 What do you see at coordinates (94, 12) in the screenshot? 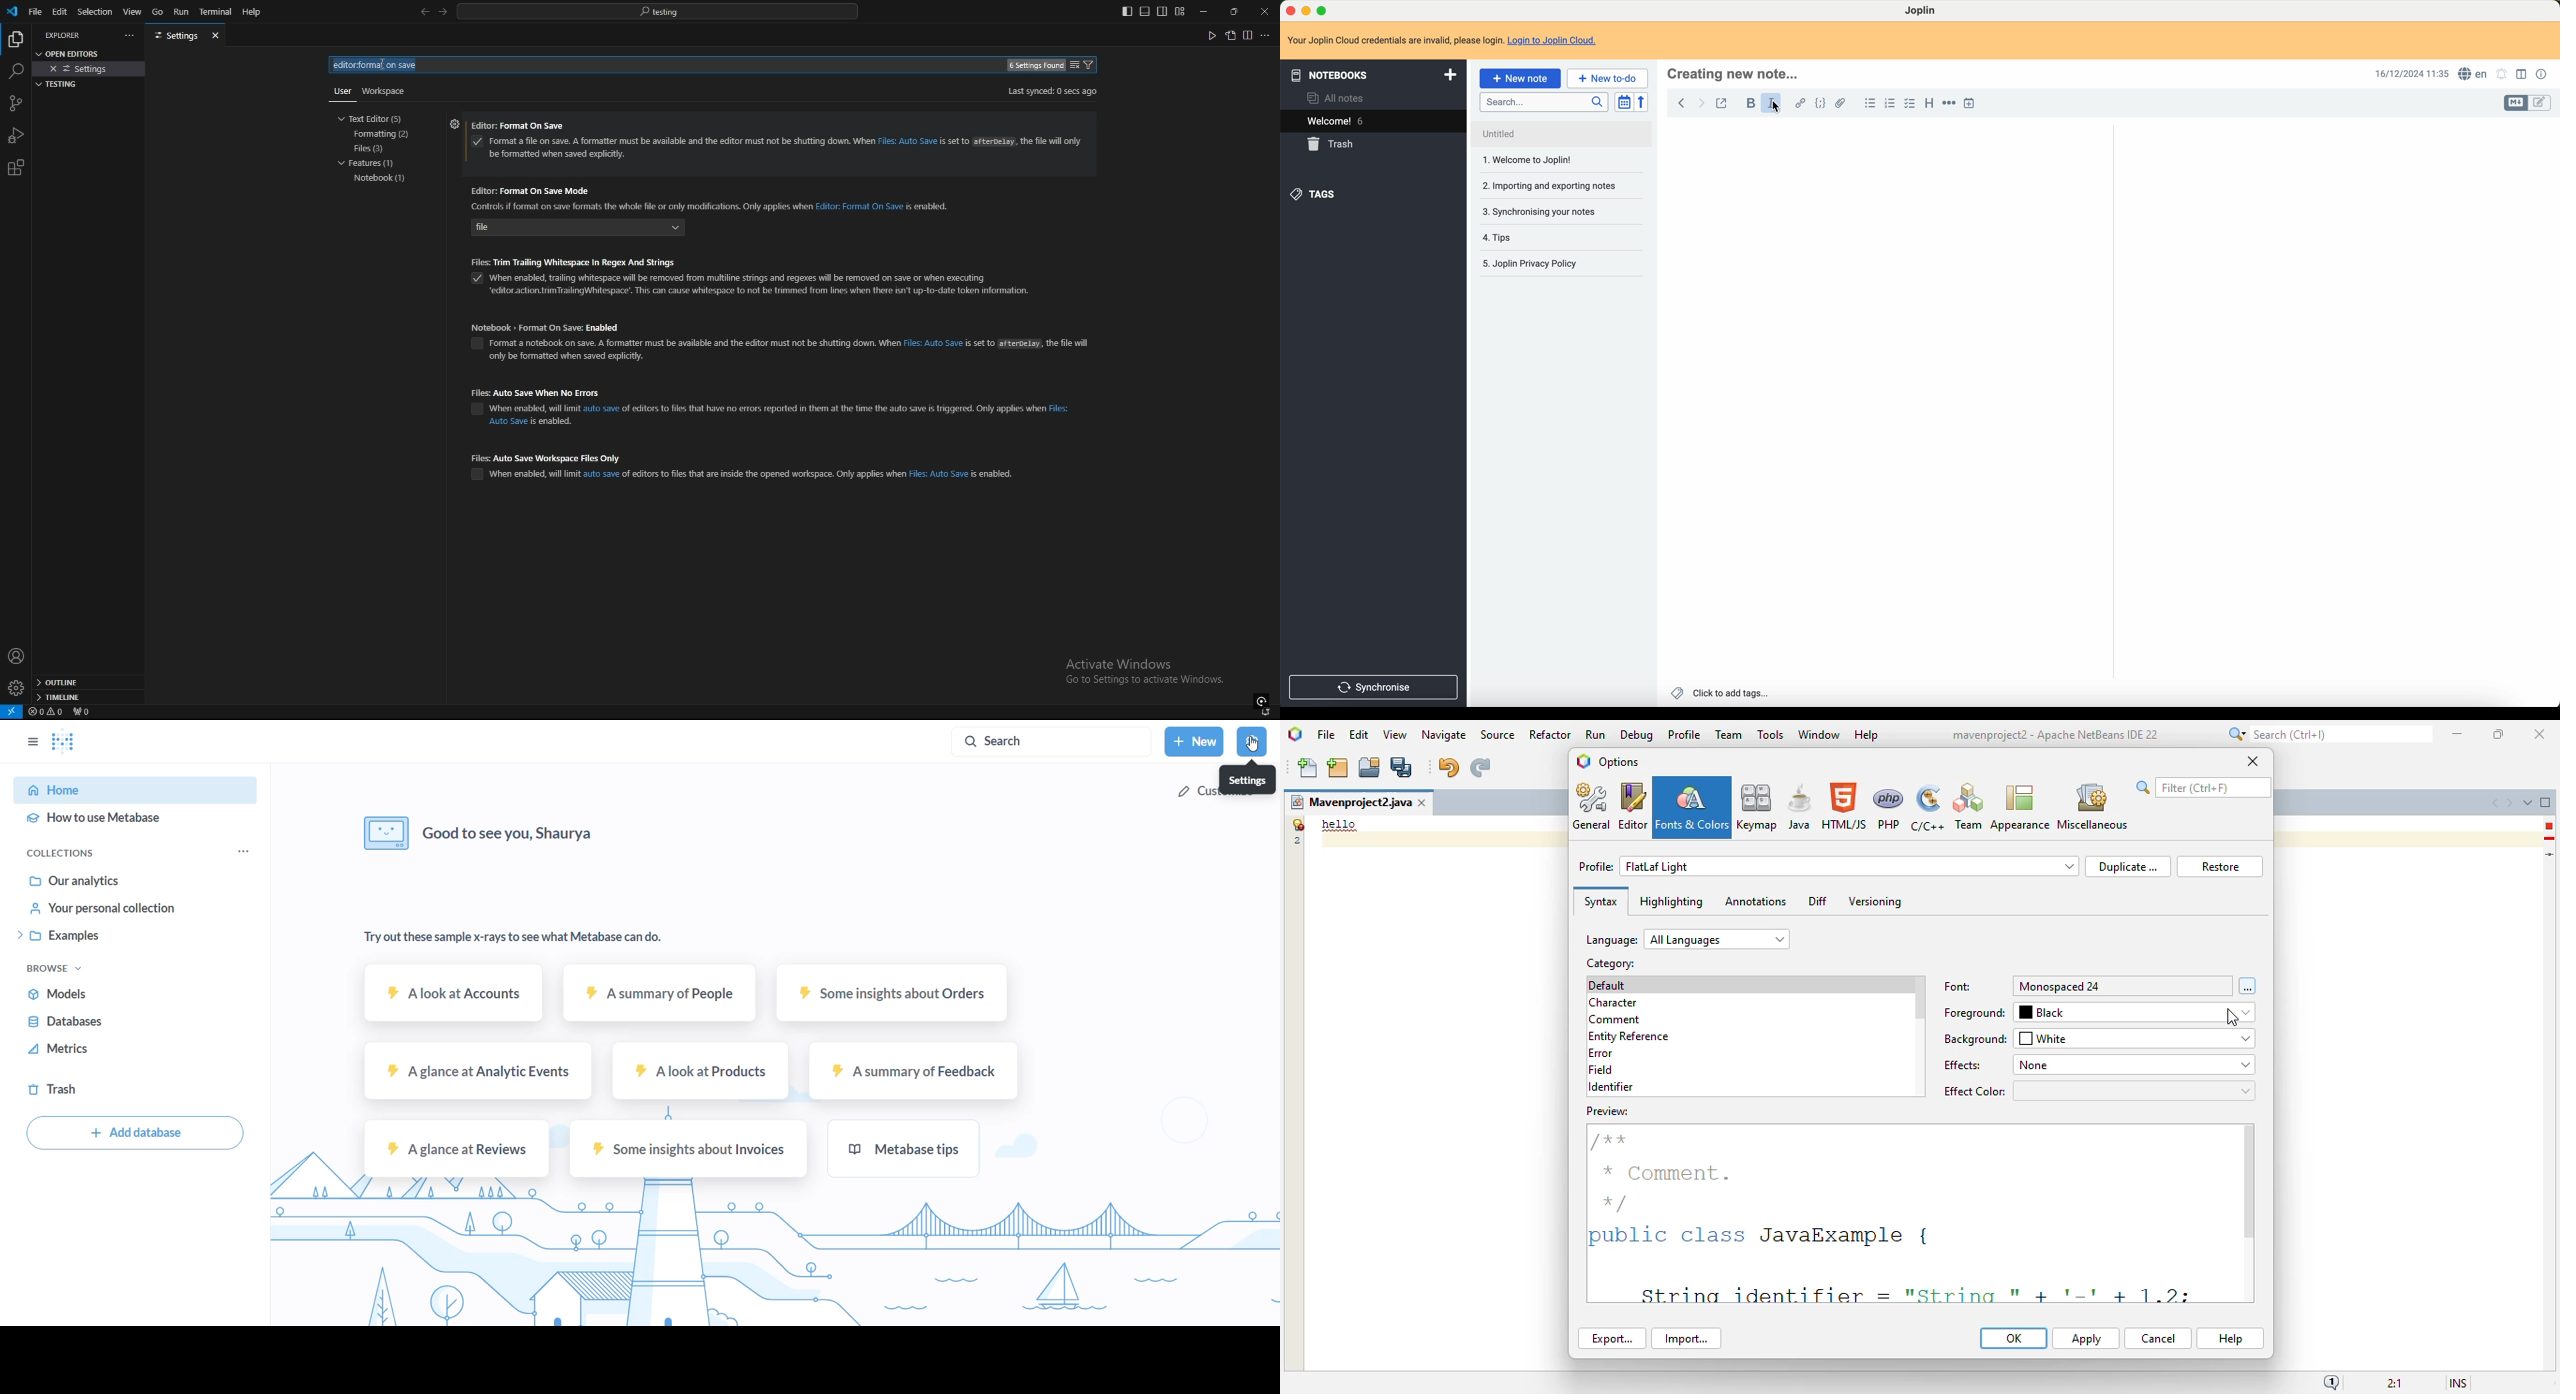
I see `selection` at bounding box center [94, 12].